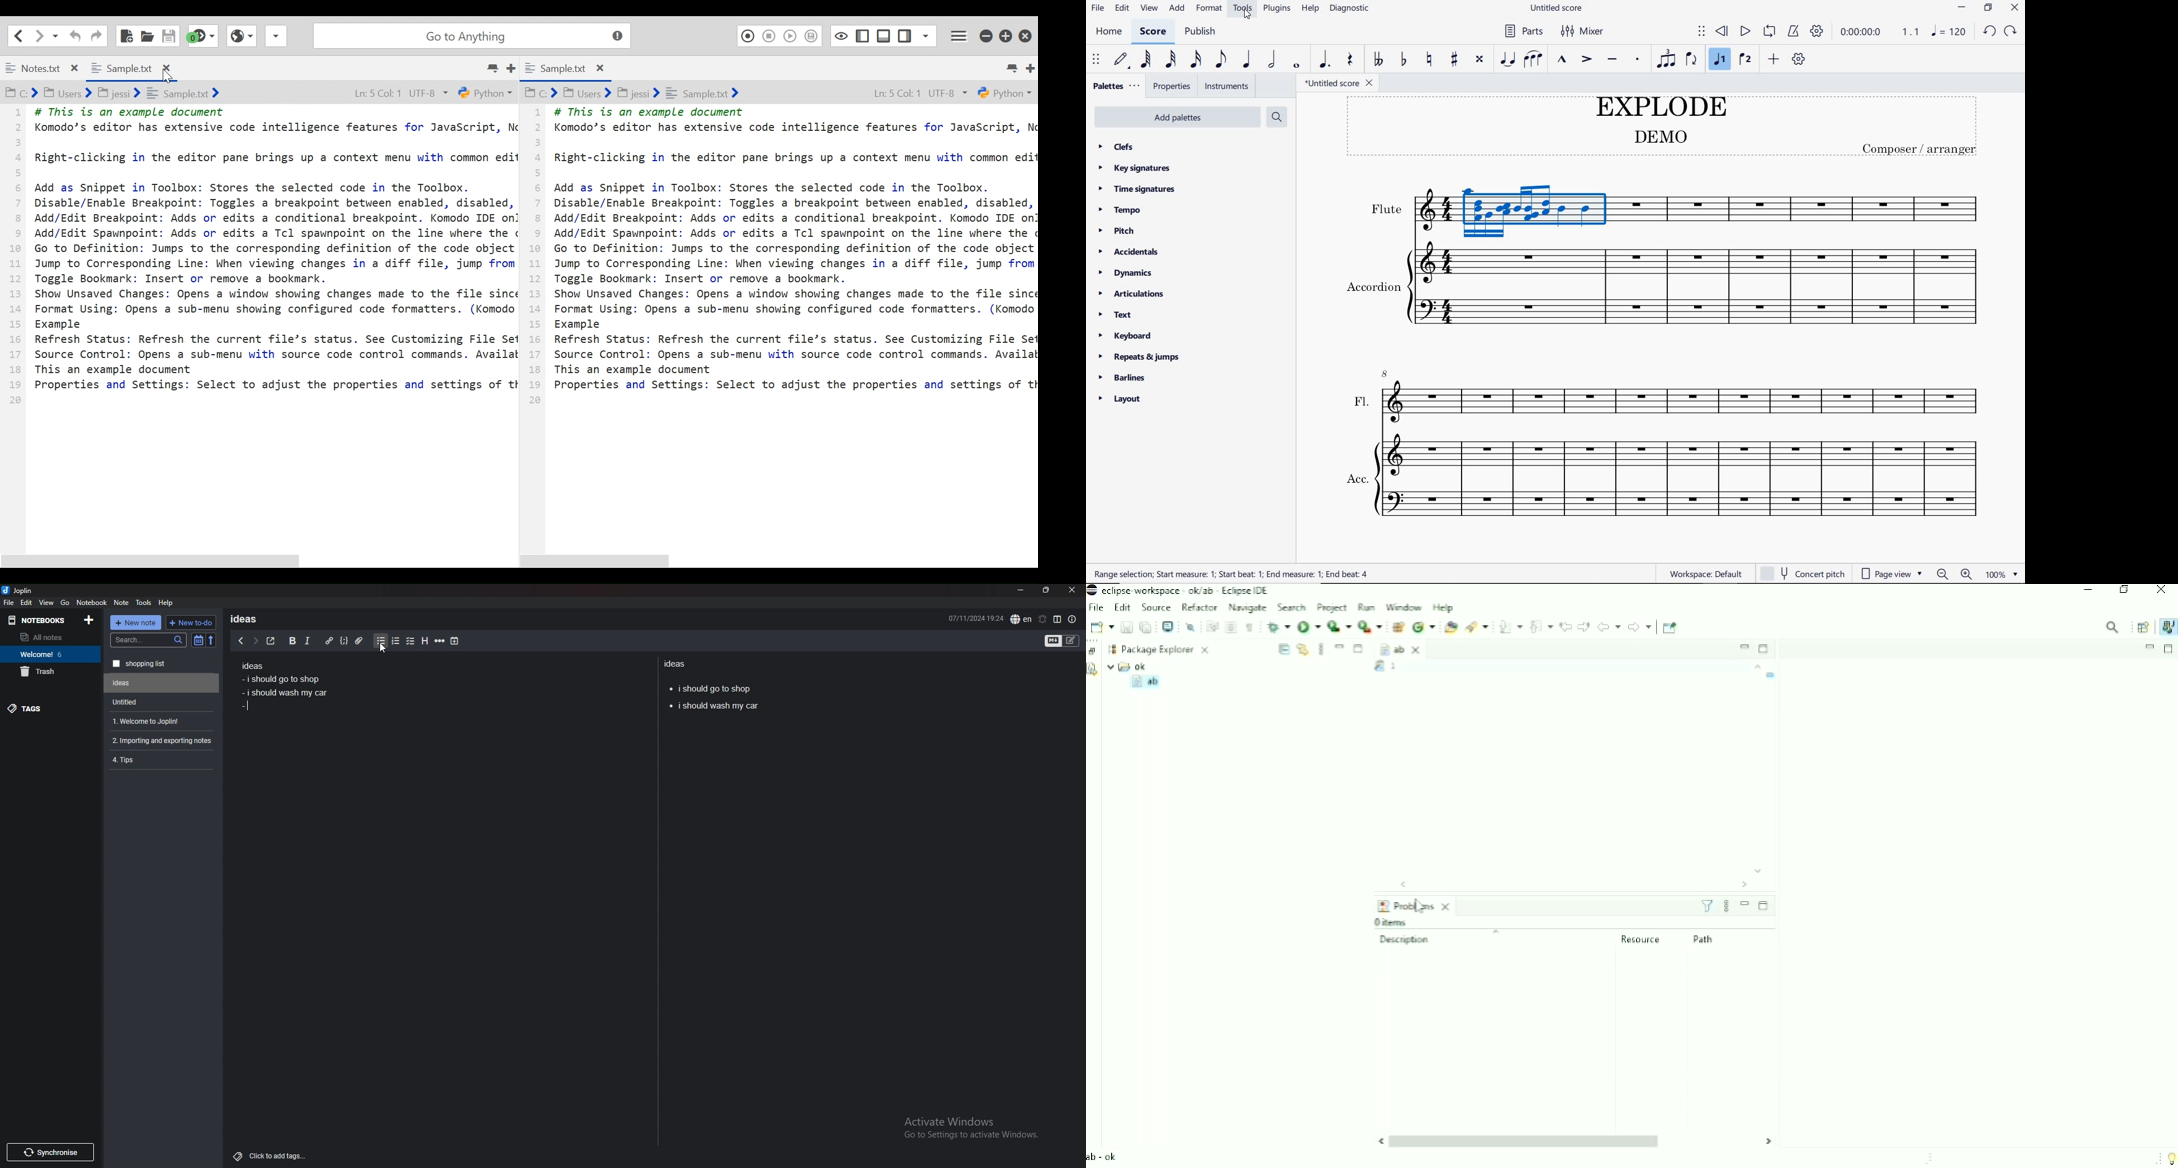 This screenshot has height=1176, width=2184. What do you see at coordinates (1794, 31) in the screenshot?
I see `metronome` at bounding box center [1794, 31].